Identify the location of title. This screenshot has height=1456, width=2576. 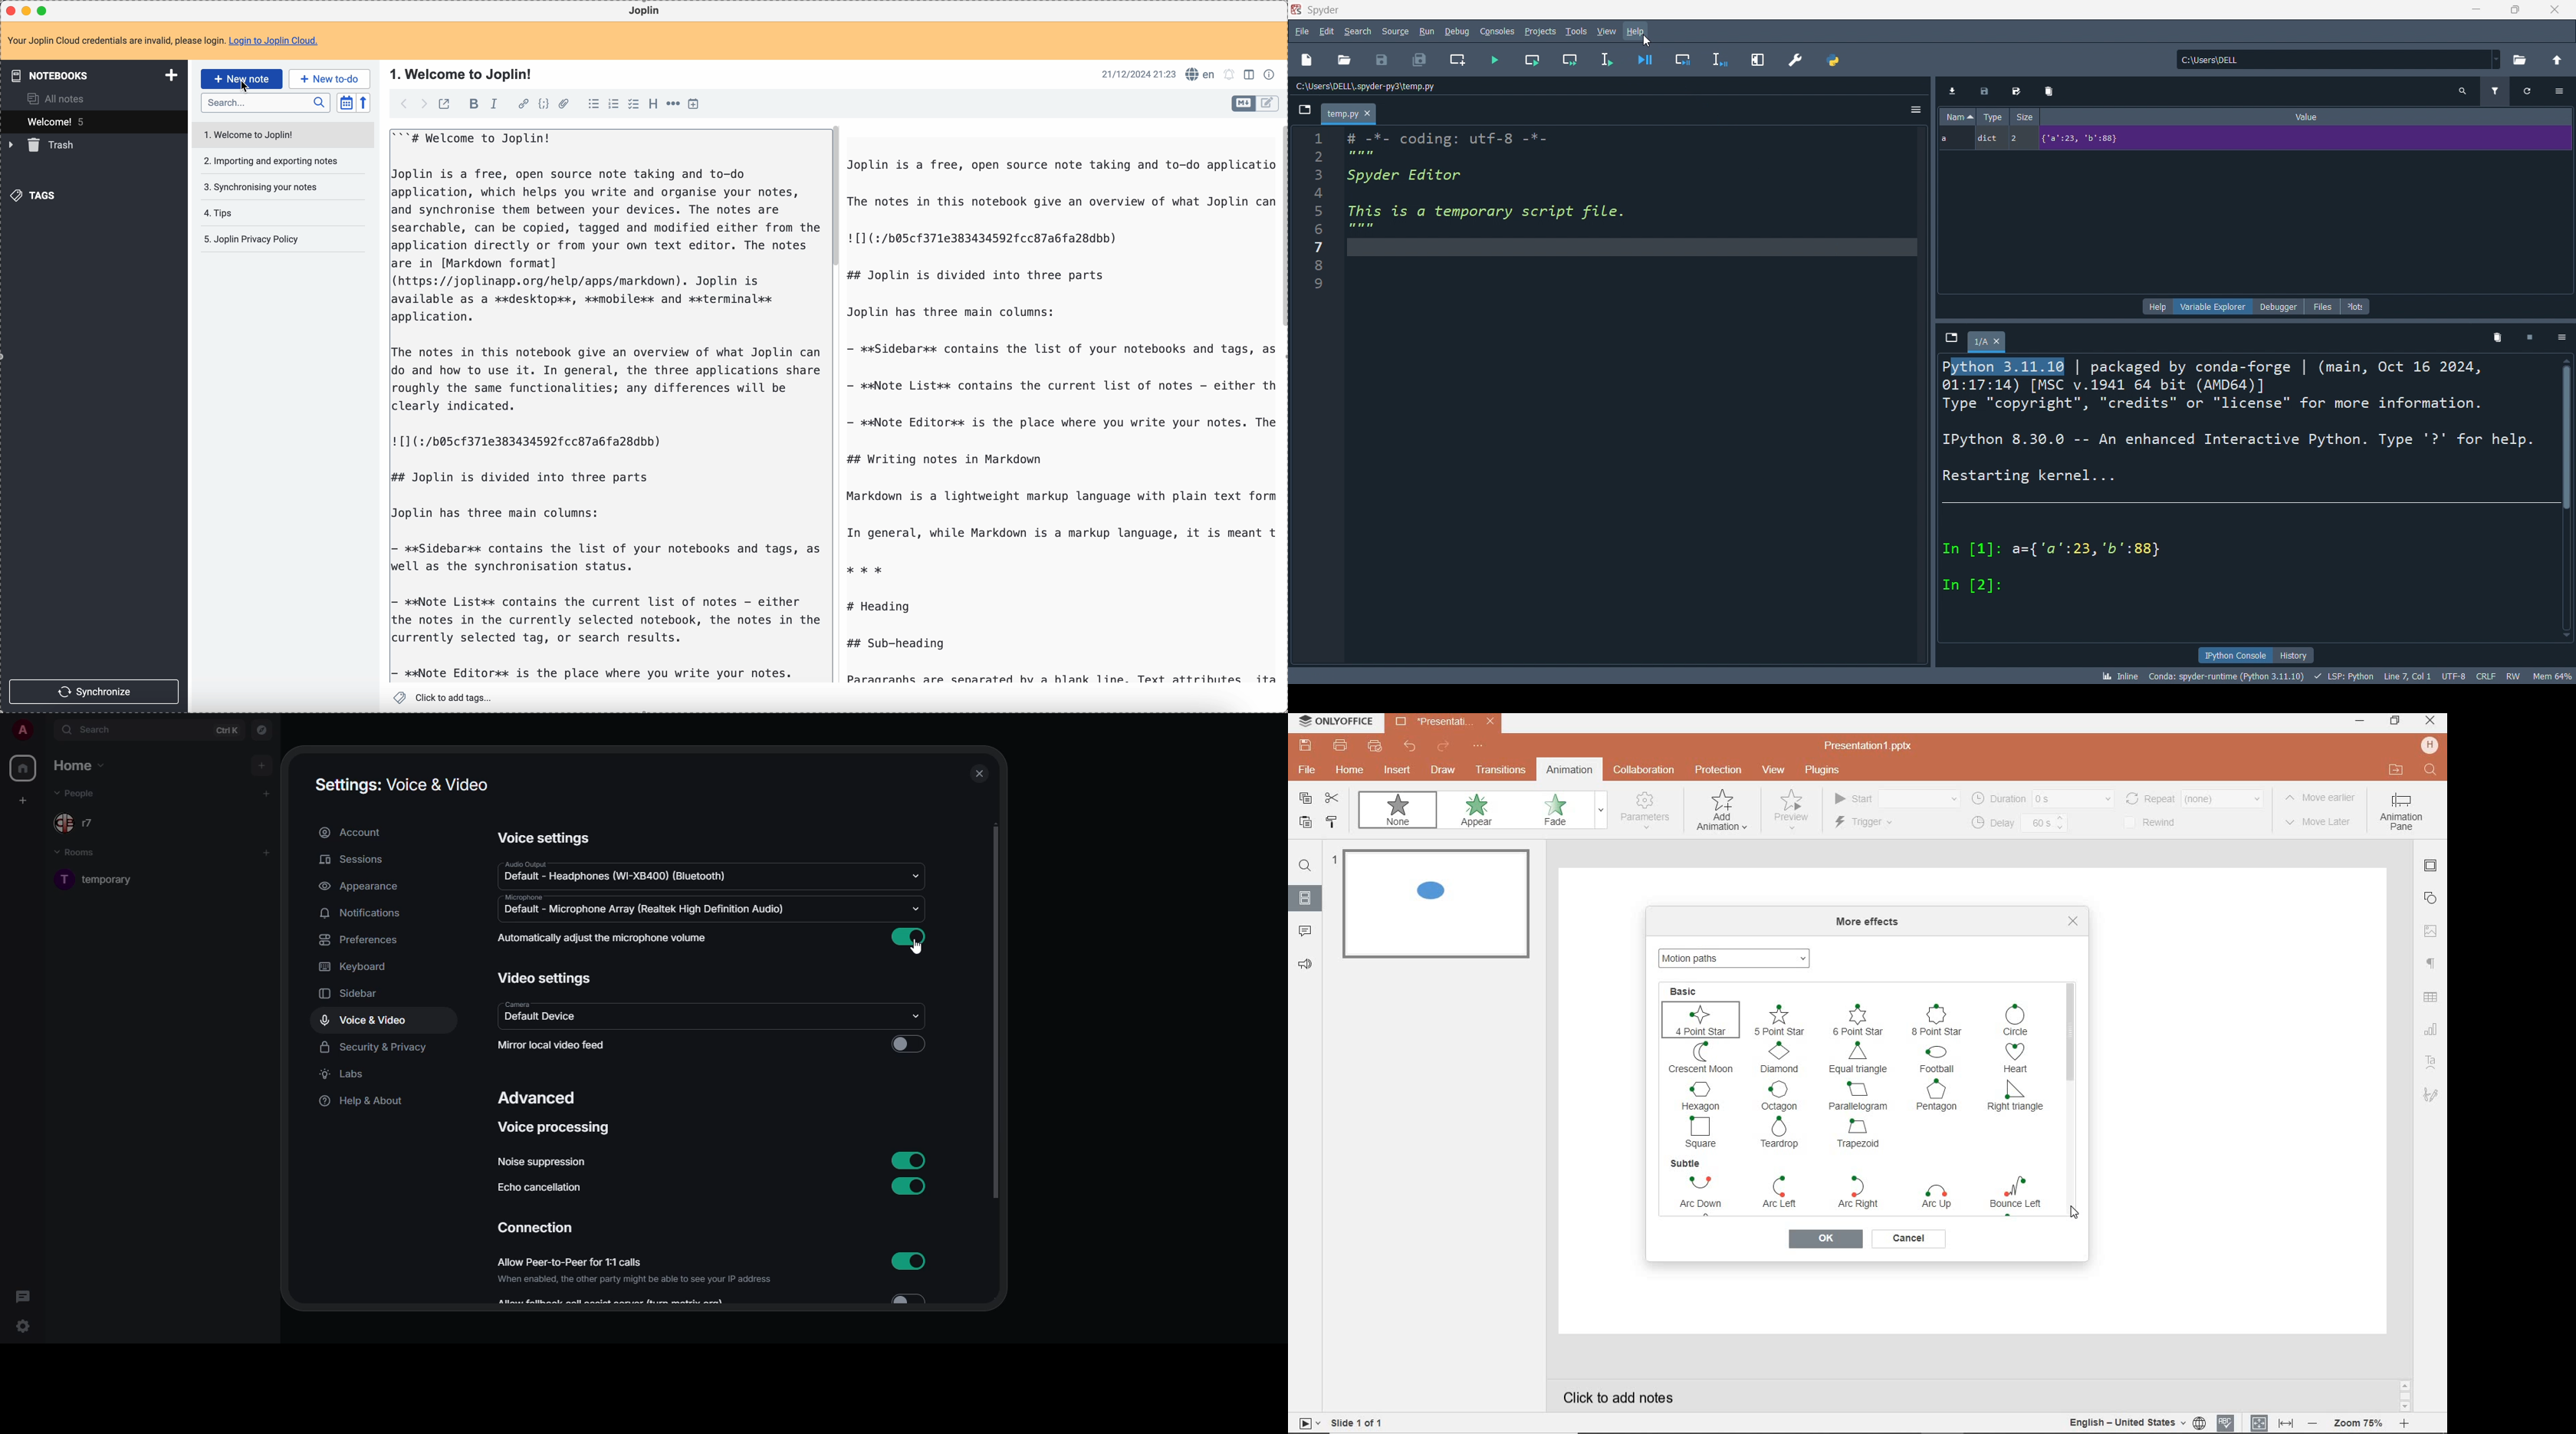
(462, 76).